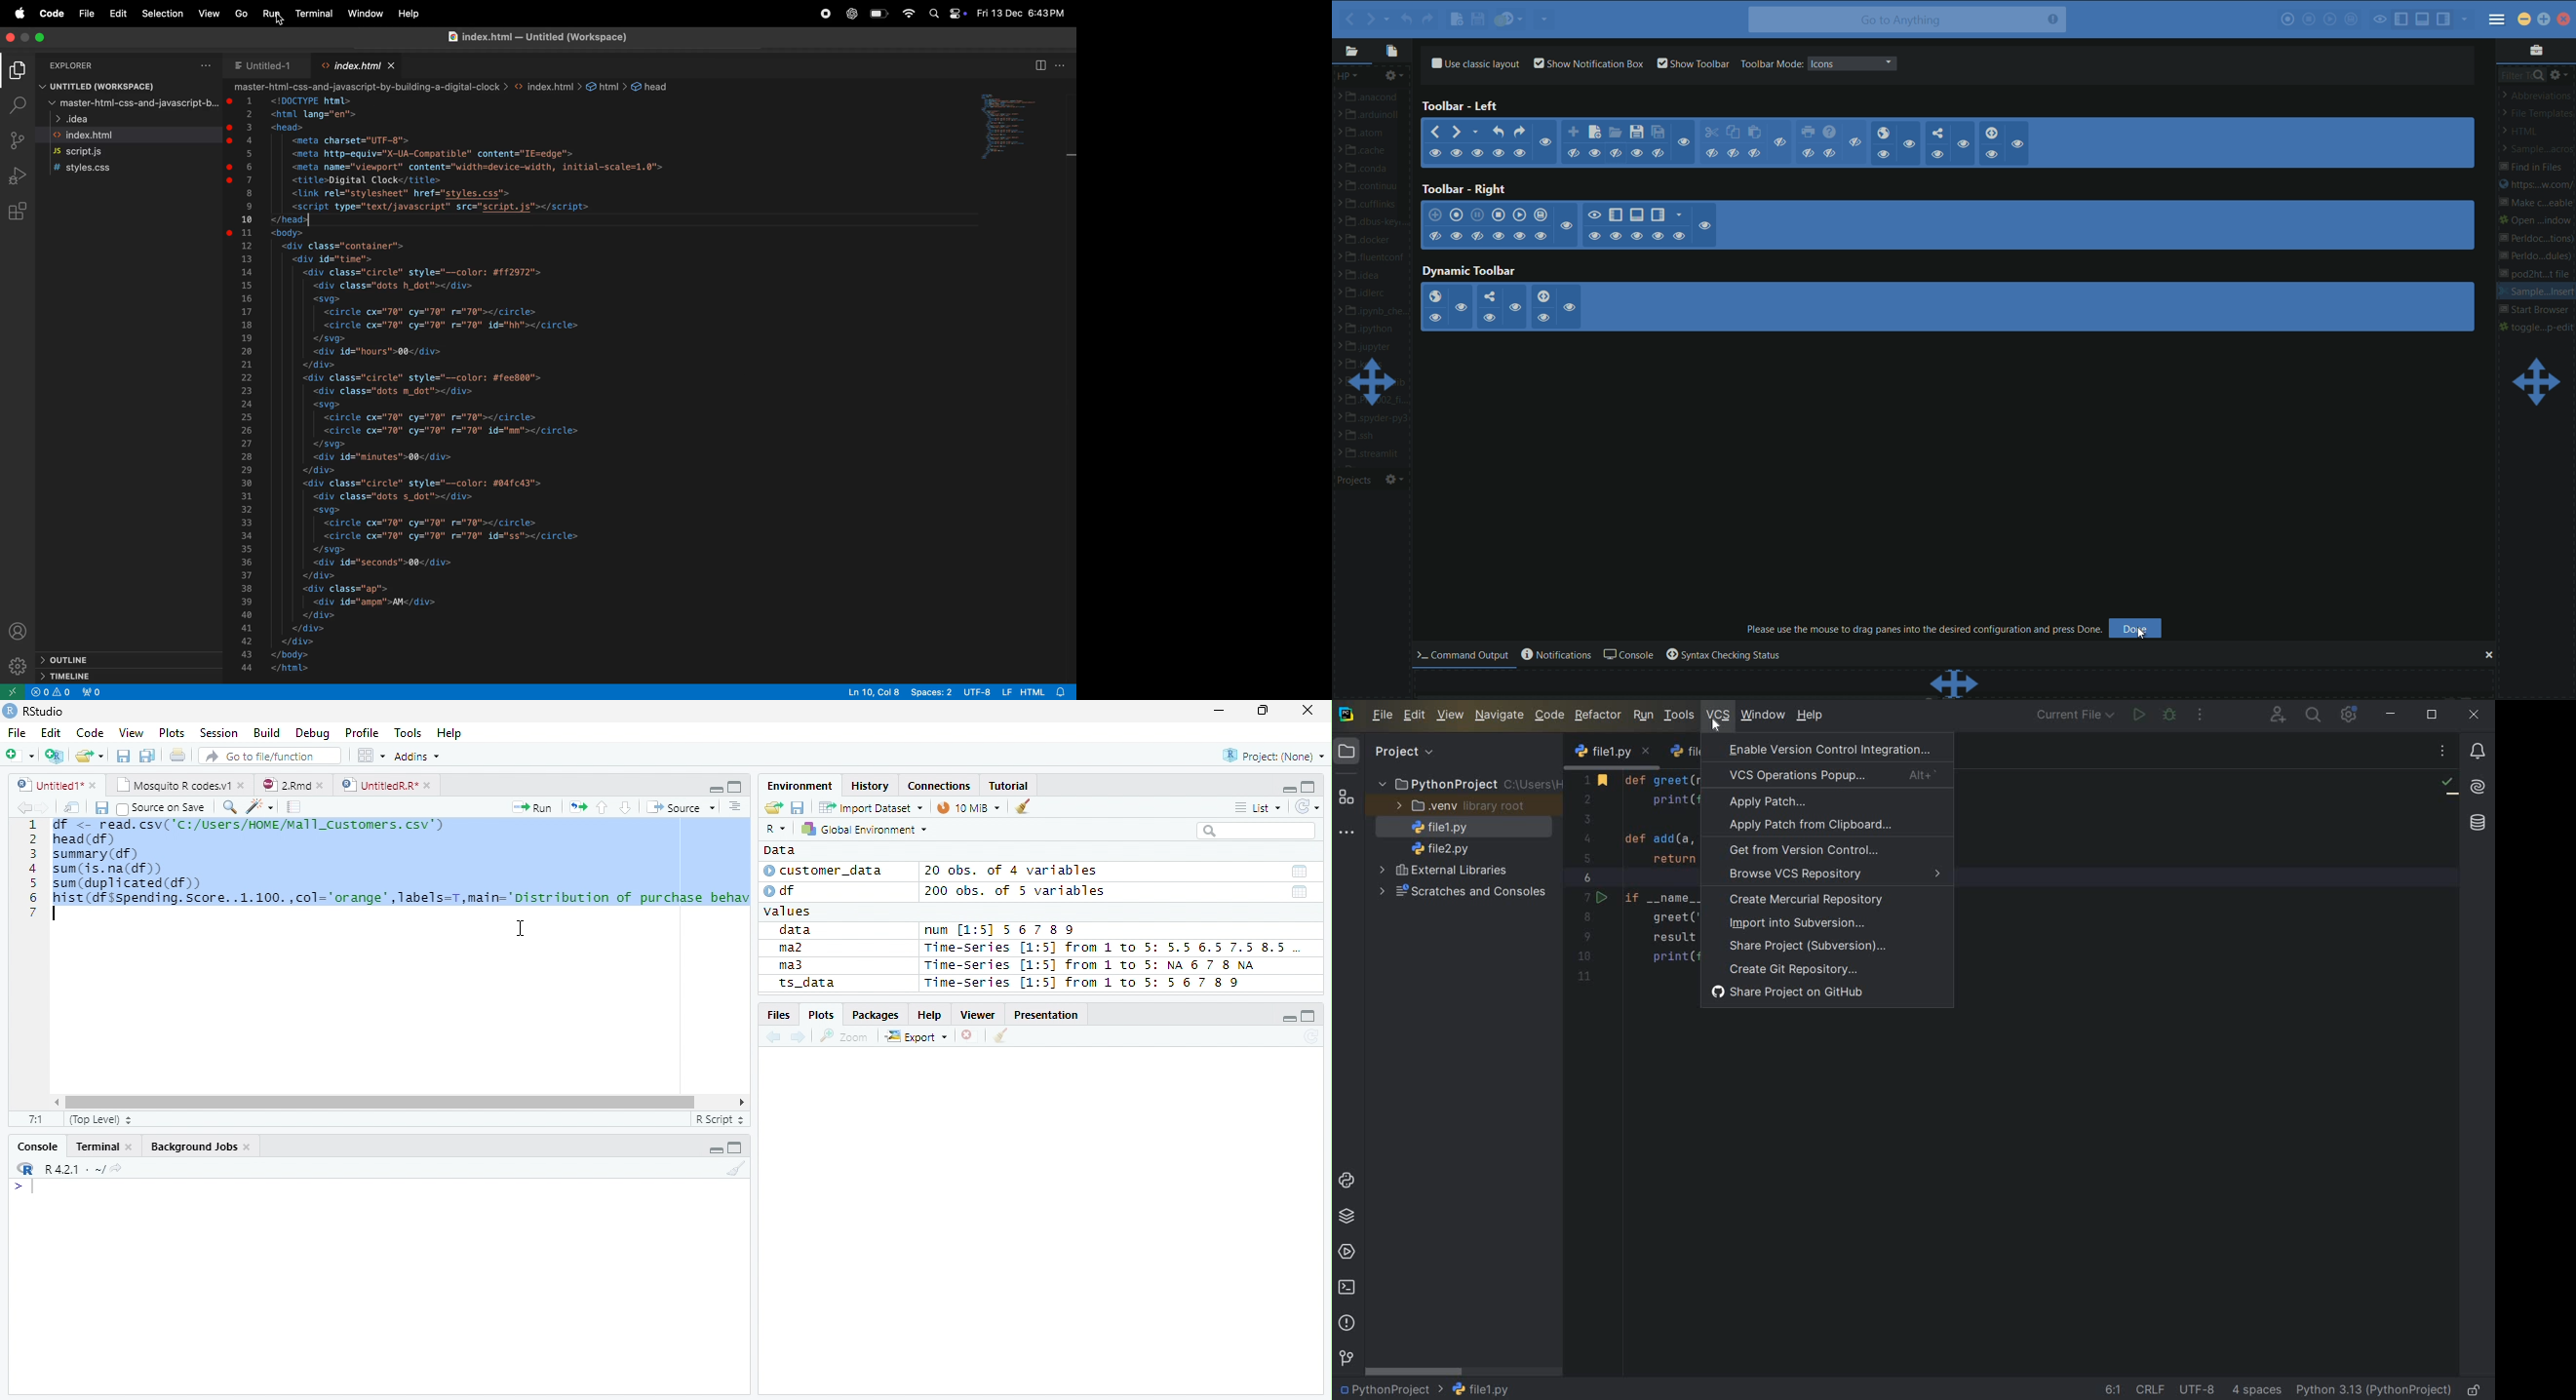 This screenshot has width=2576, height=1400. What do you see at coordinates (269, 734) in the screenshot?
I see `Build` at bounding box center [269, 734].